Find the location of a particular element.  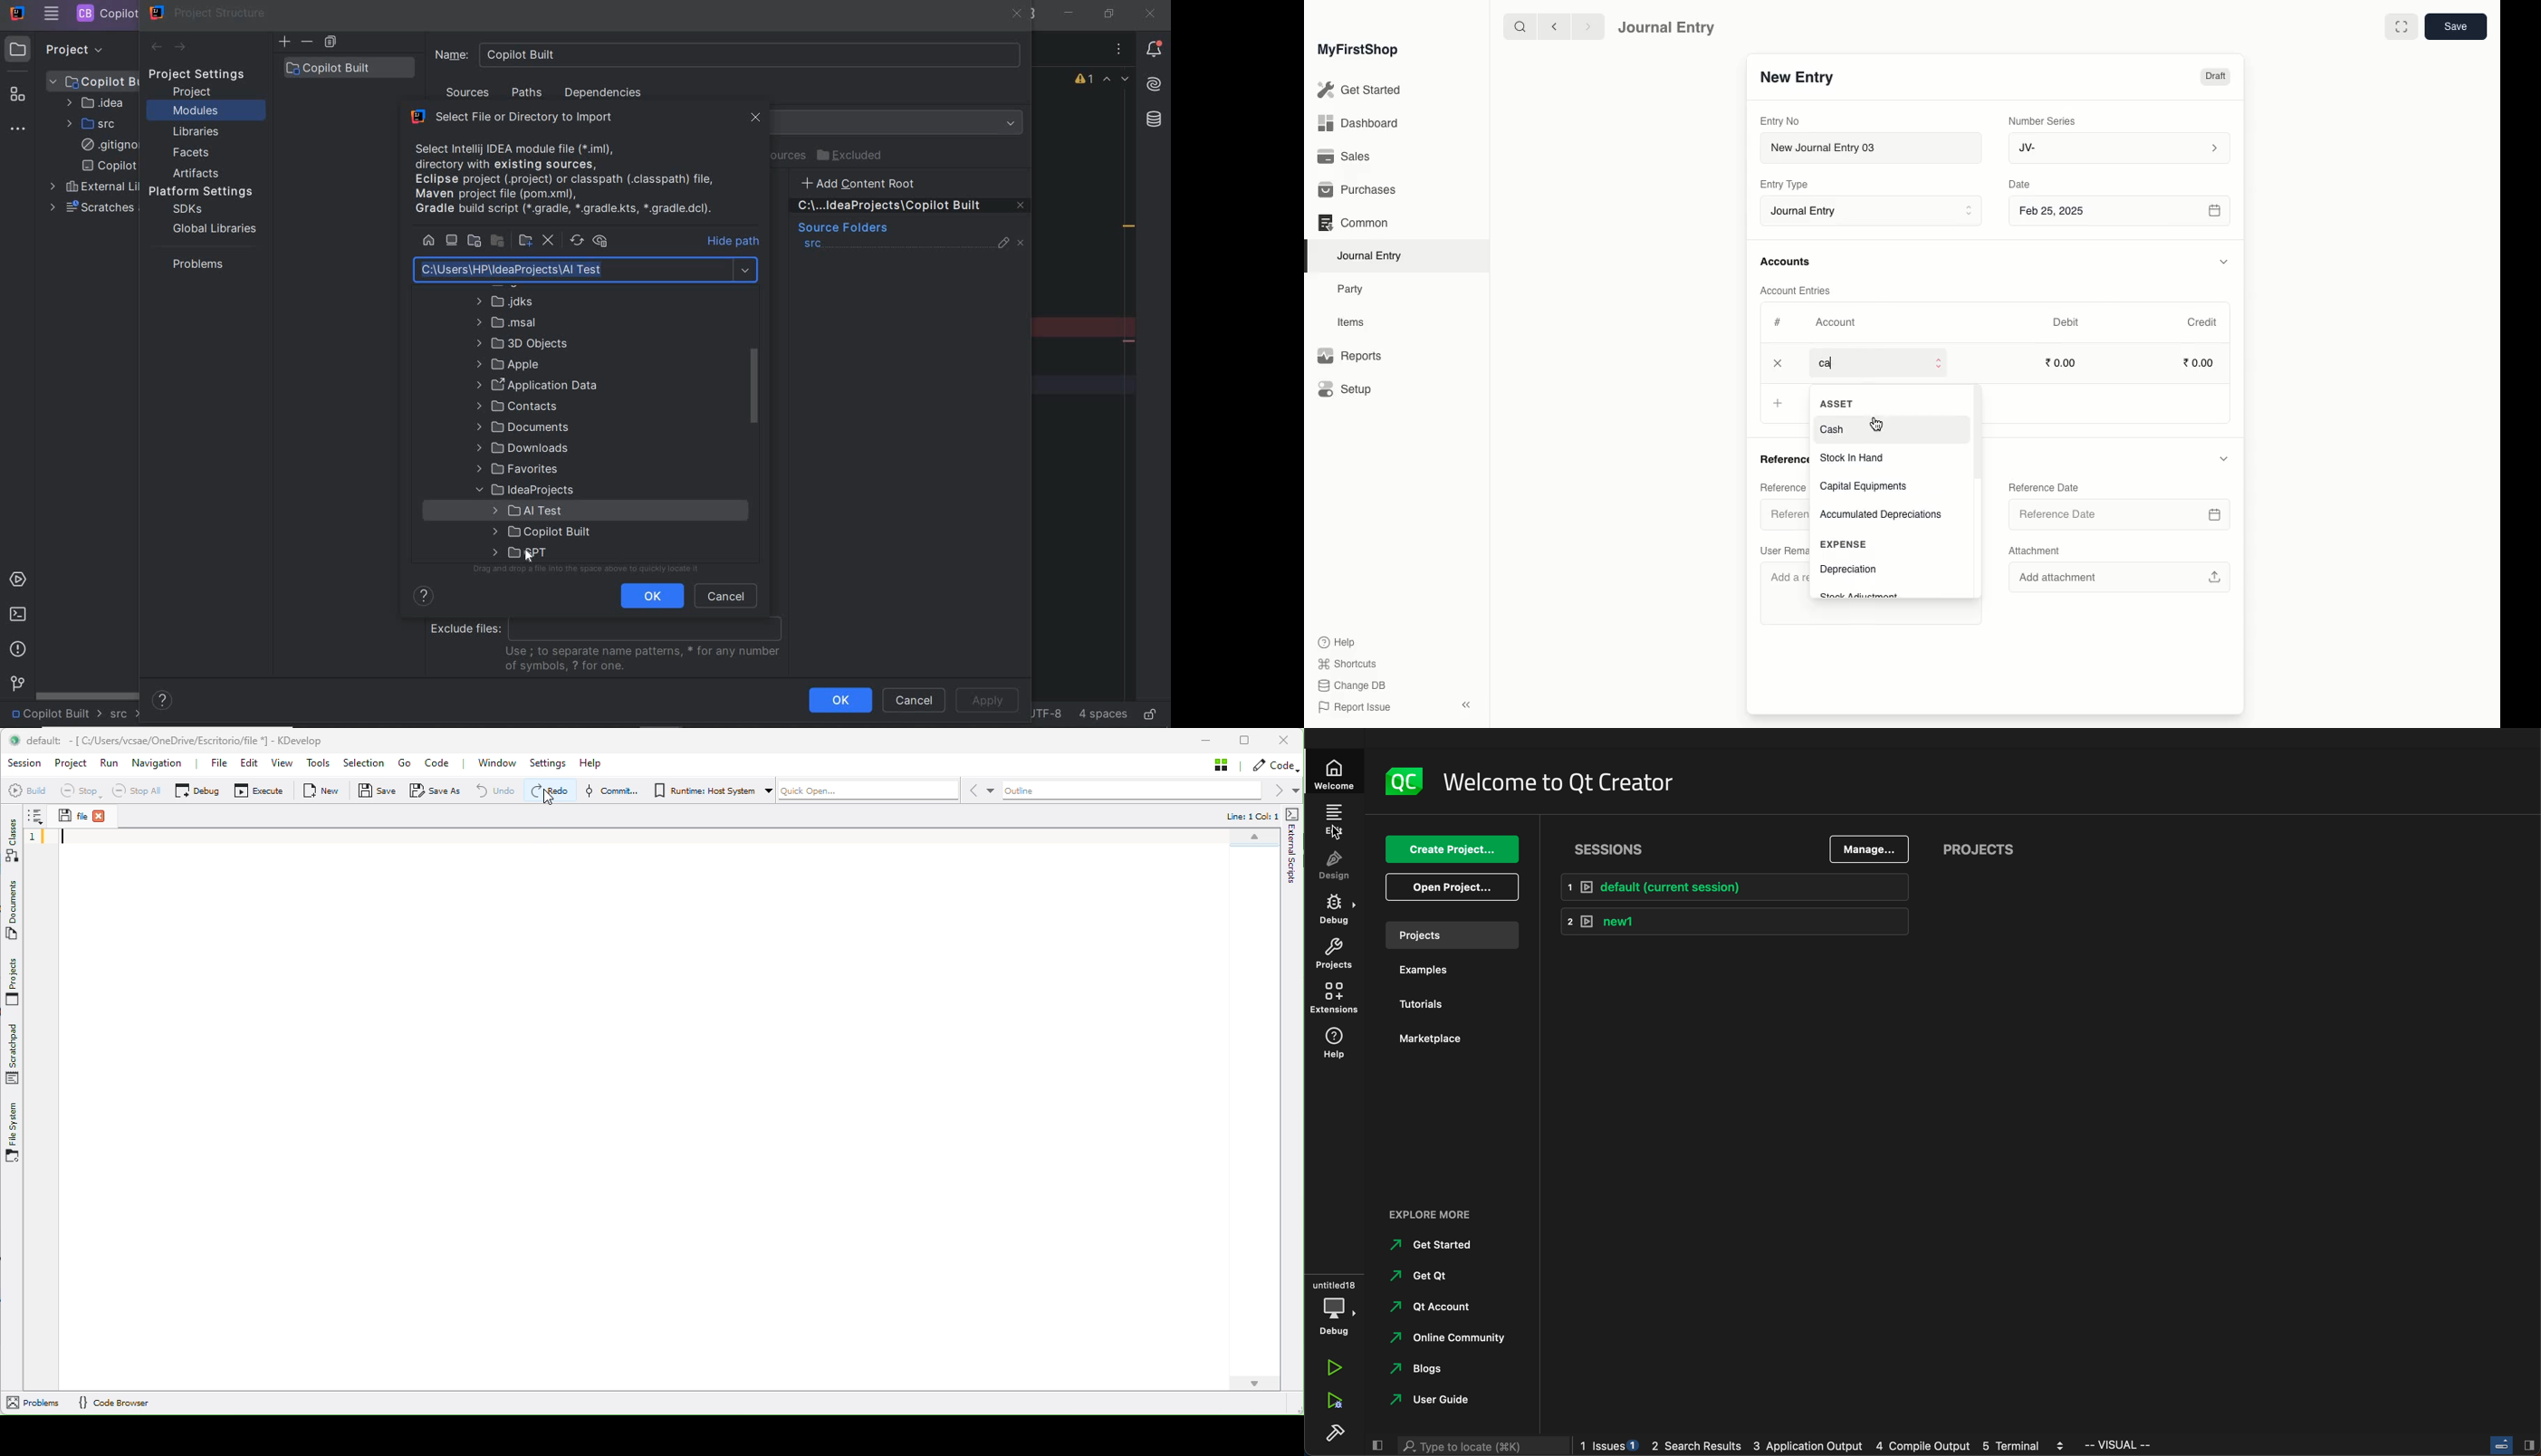

ok is located at coordinates (840, 700).